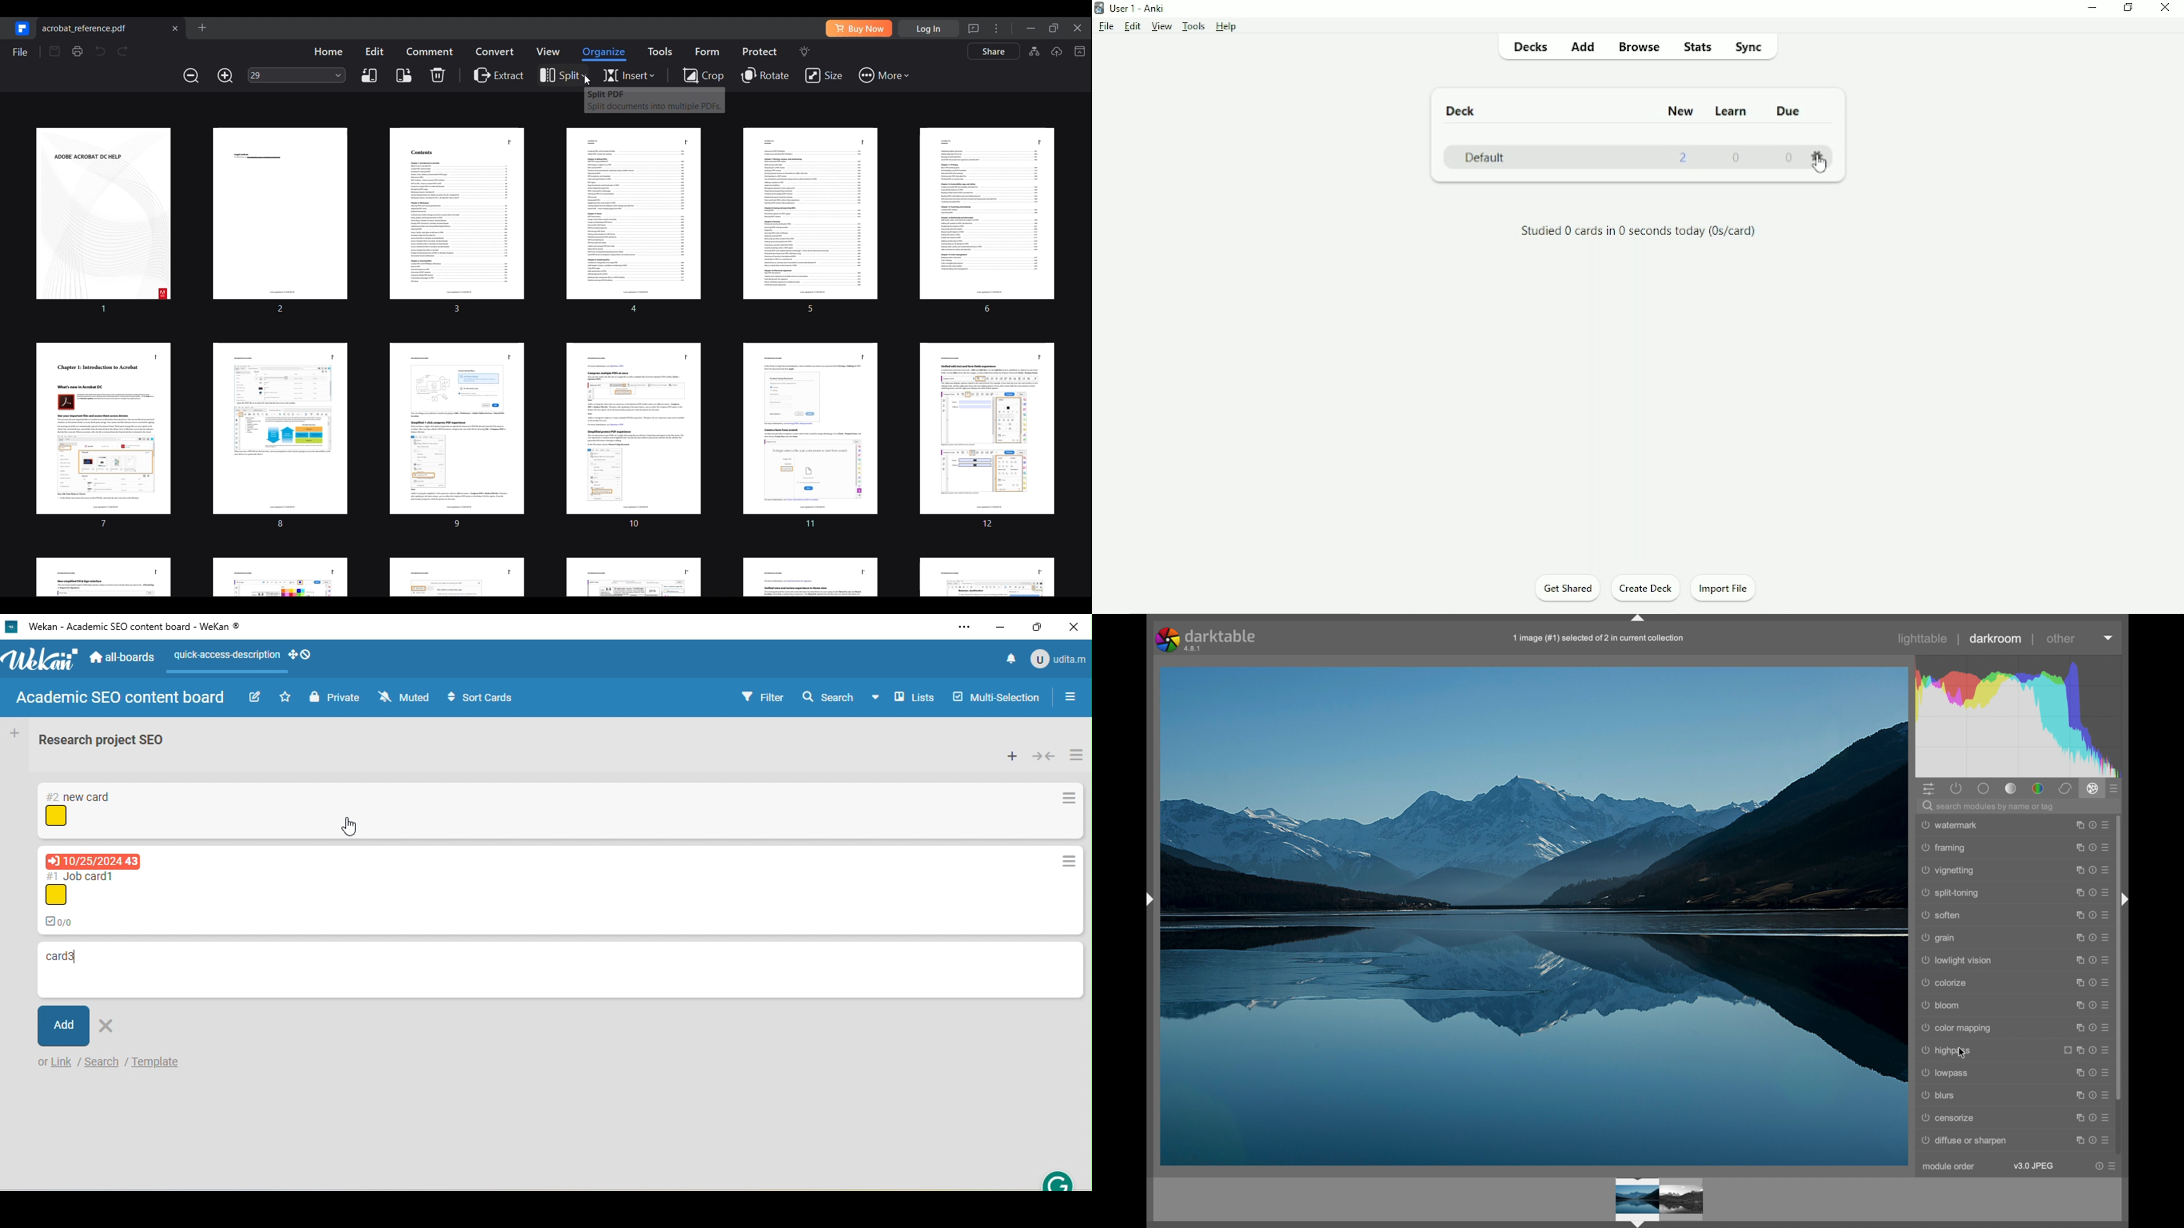 The image size is (2184, 1232). What do you see at coordinates (1161, 27) in the screenshot?
I see `View` at bounding box center [1161, 27].